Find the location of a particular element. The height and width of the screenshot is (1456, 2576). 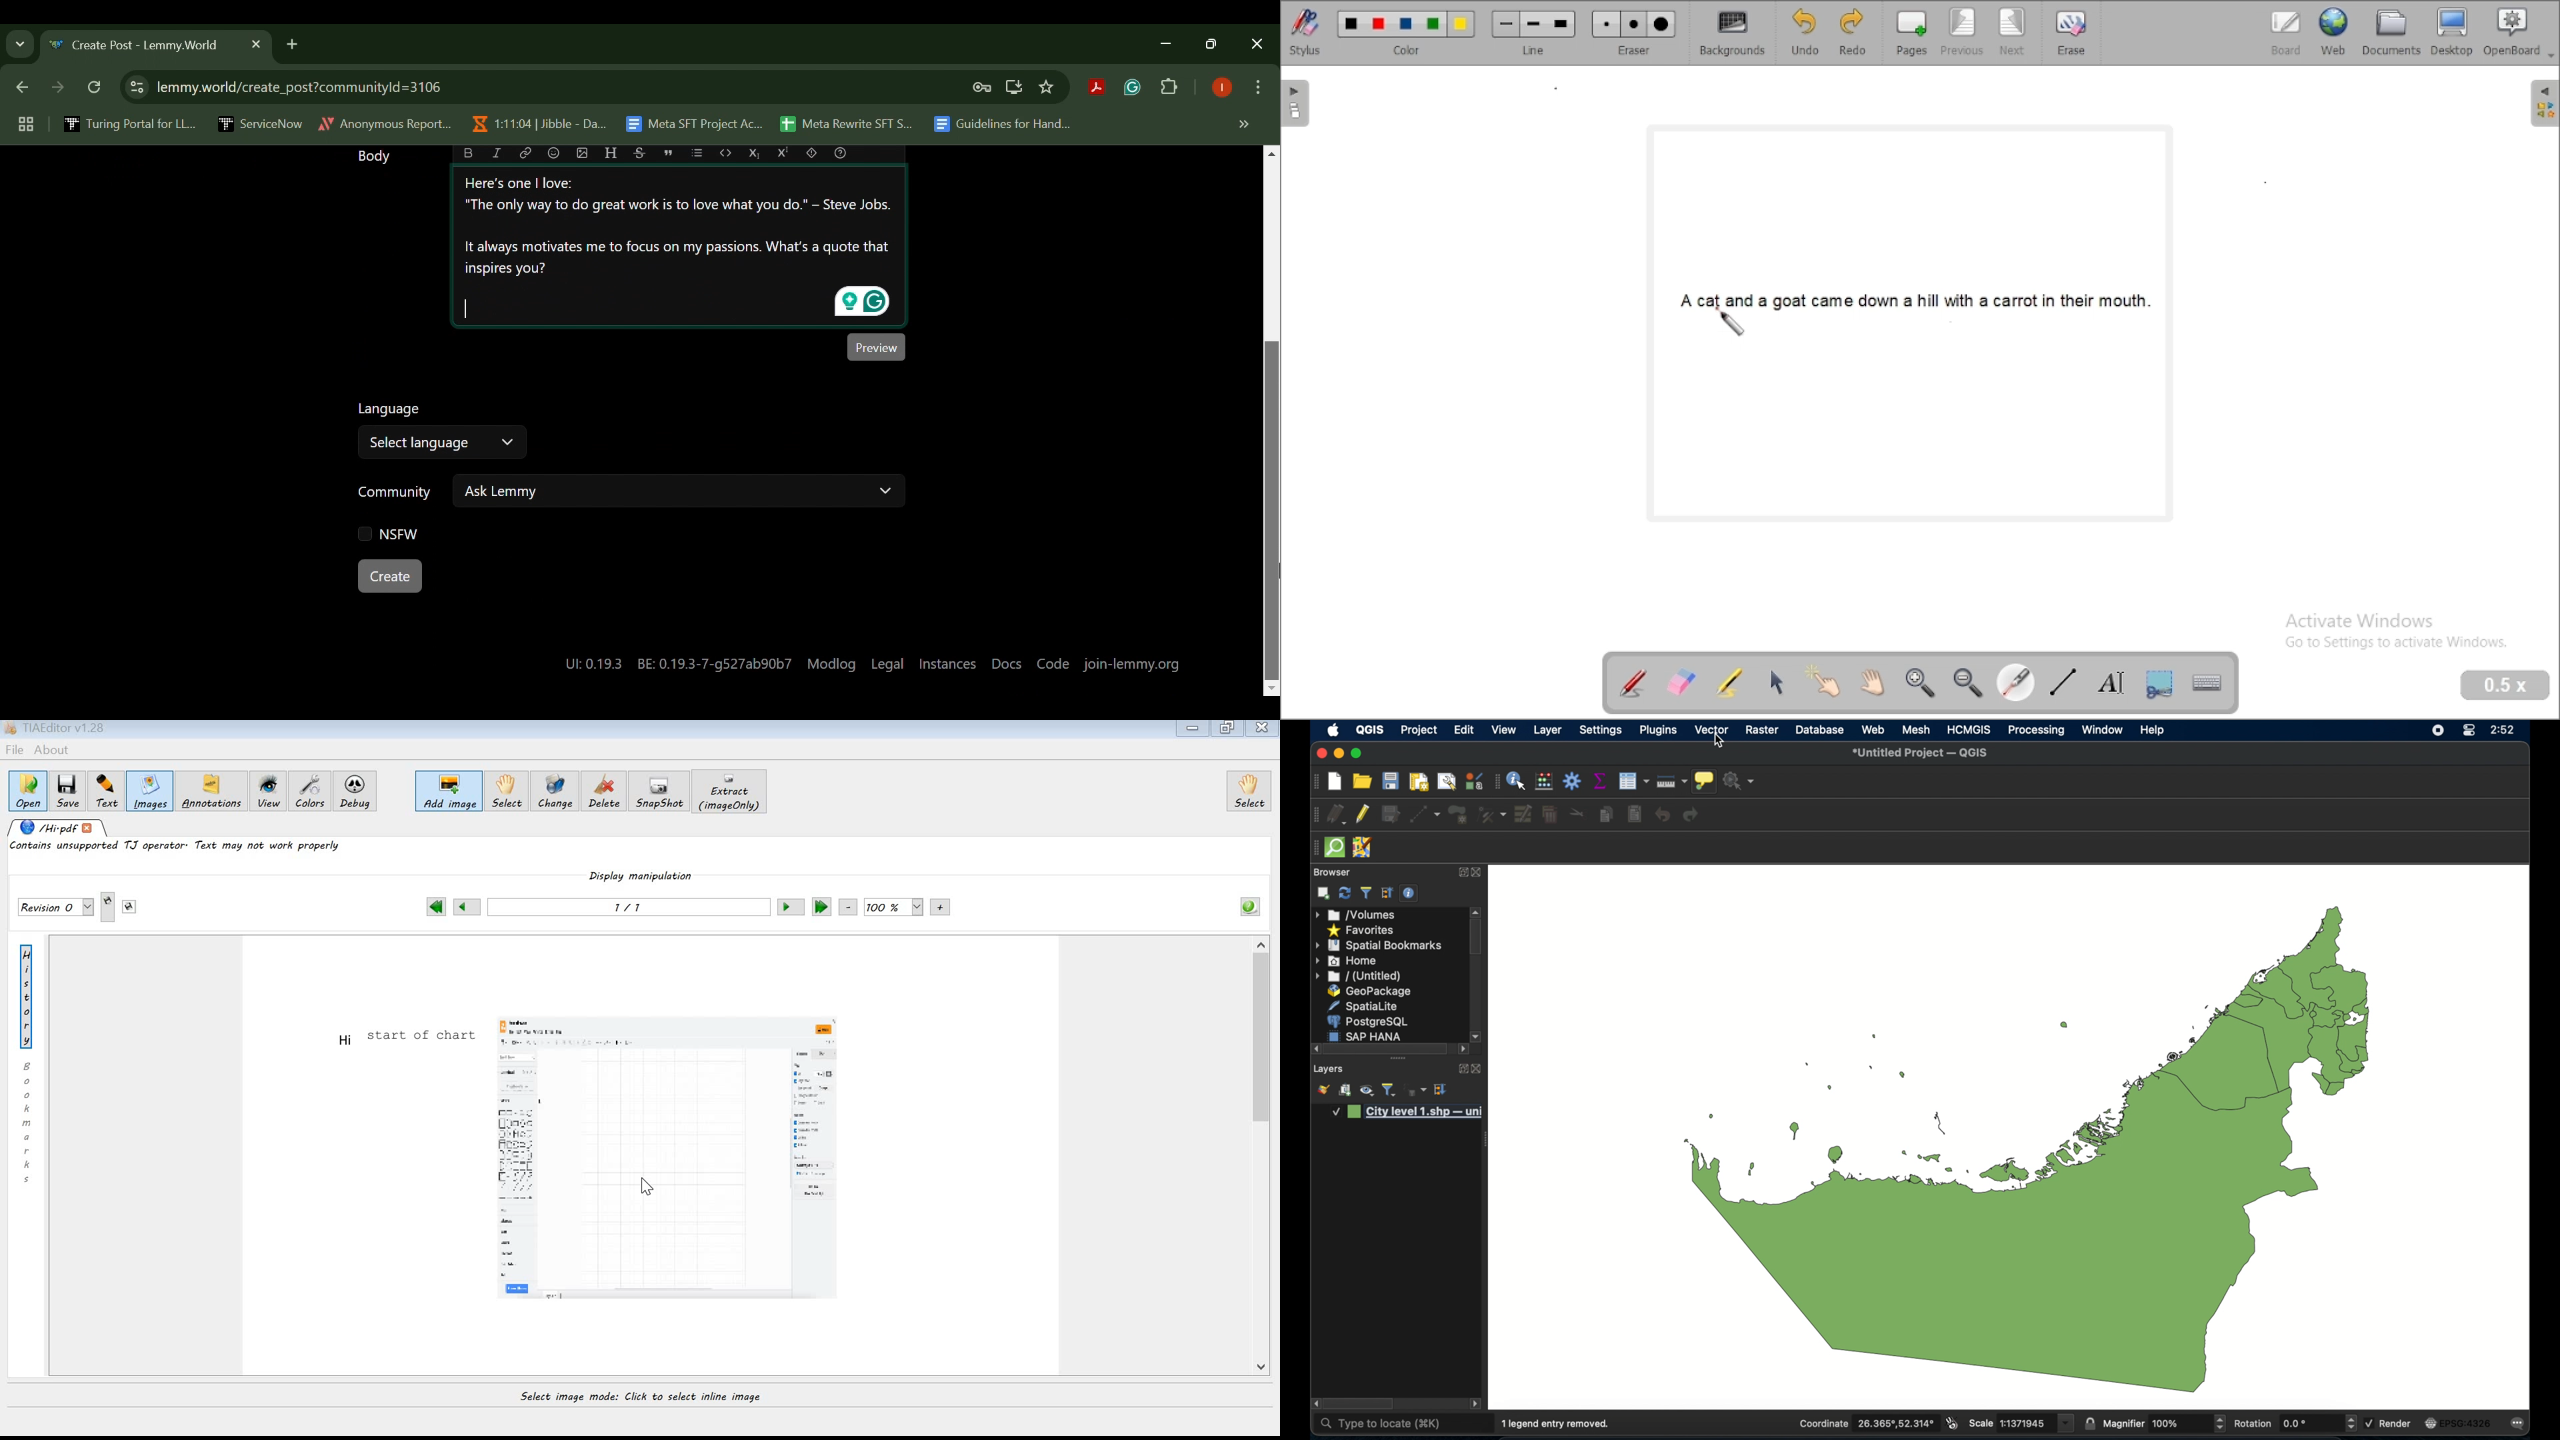

processing is located at coordinates (2035, 731).